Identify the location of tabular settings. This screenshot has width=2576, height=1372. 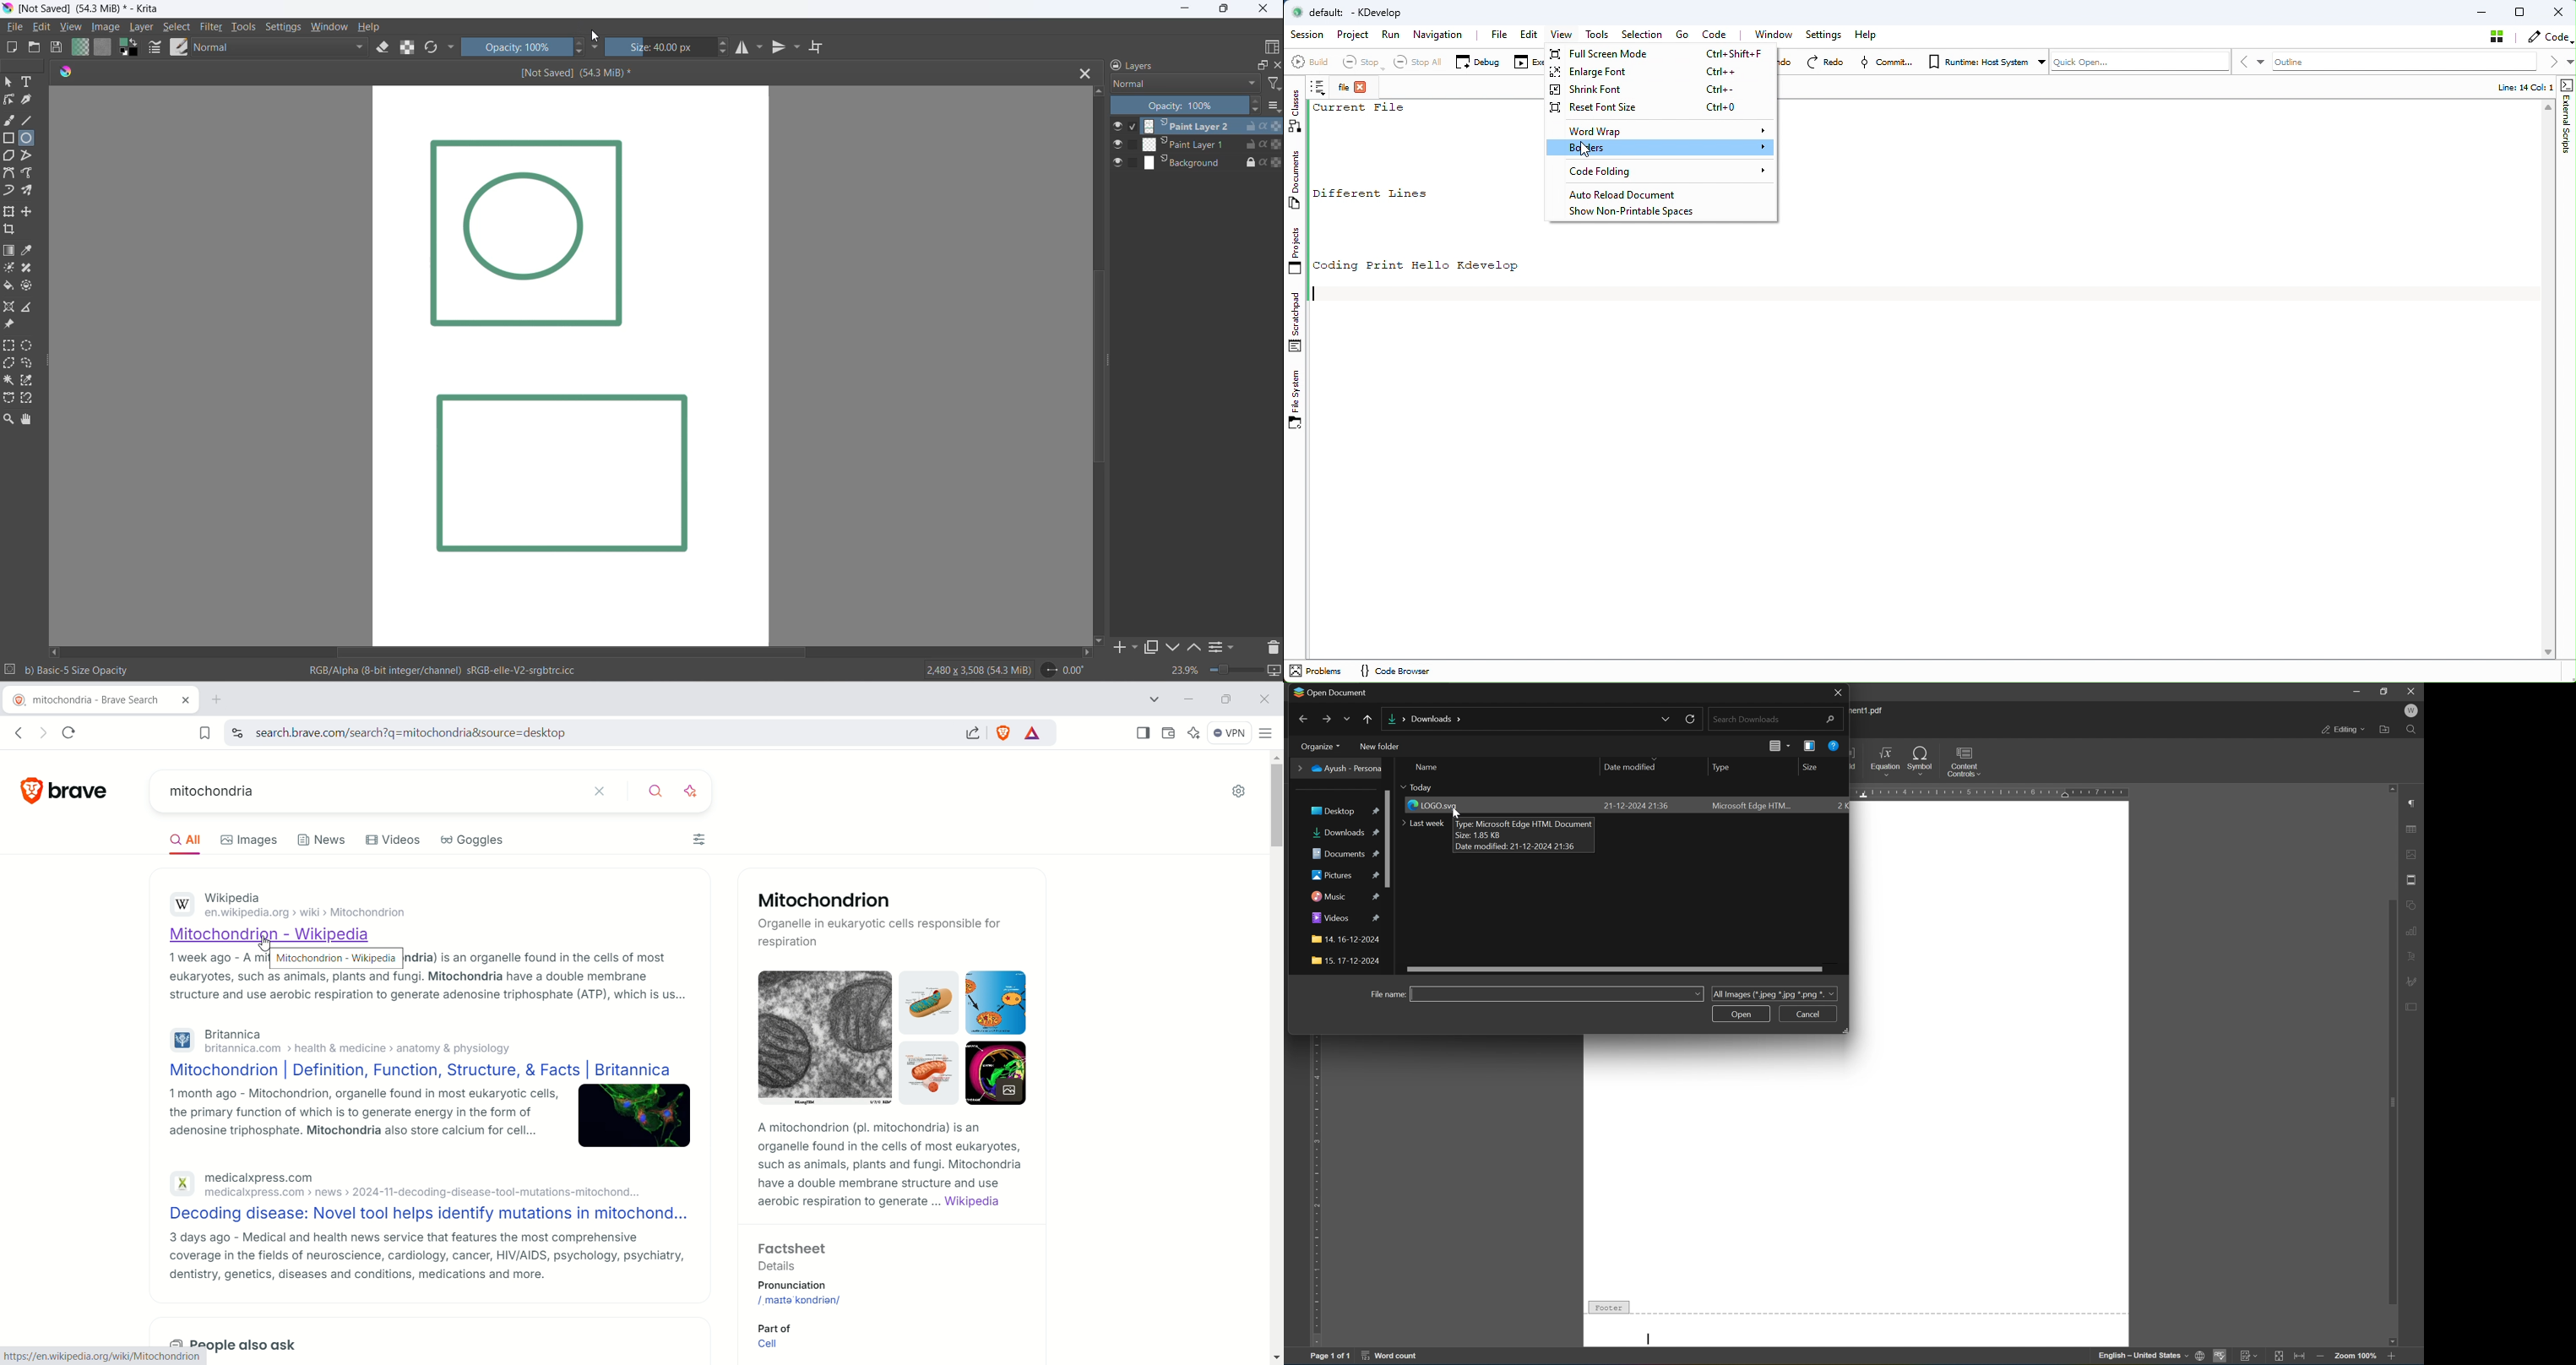
(2413, 830).